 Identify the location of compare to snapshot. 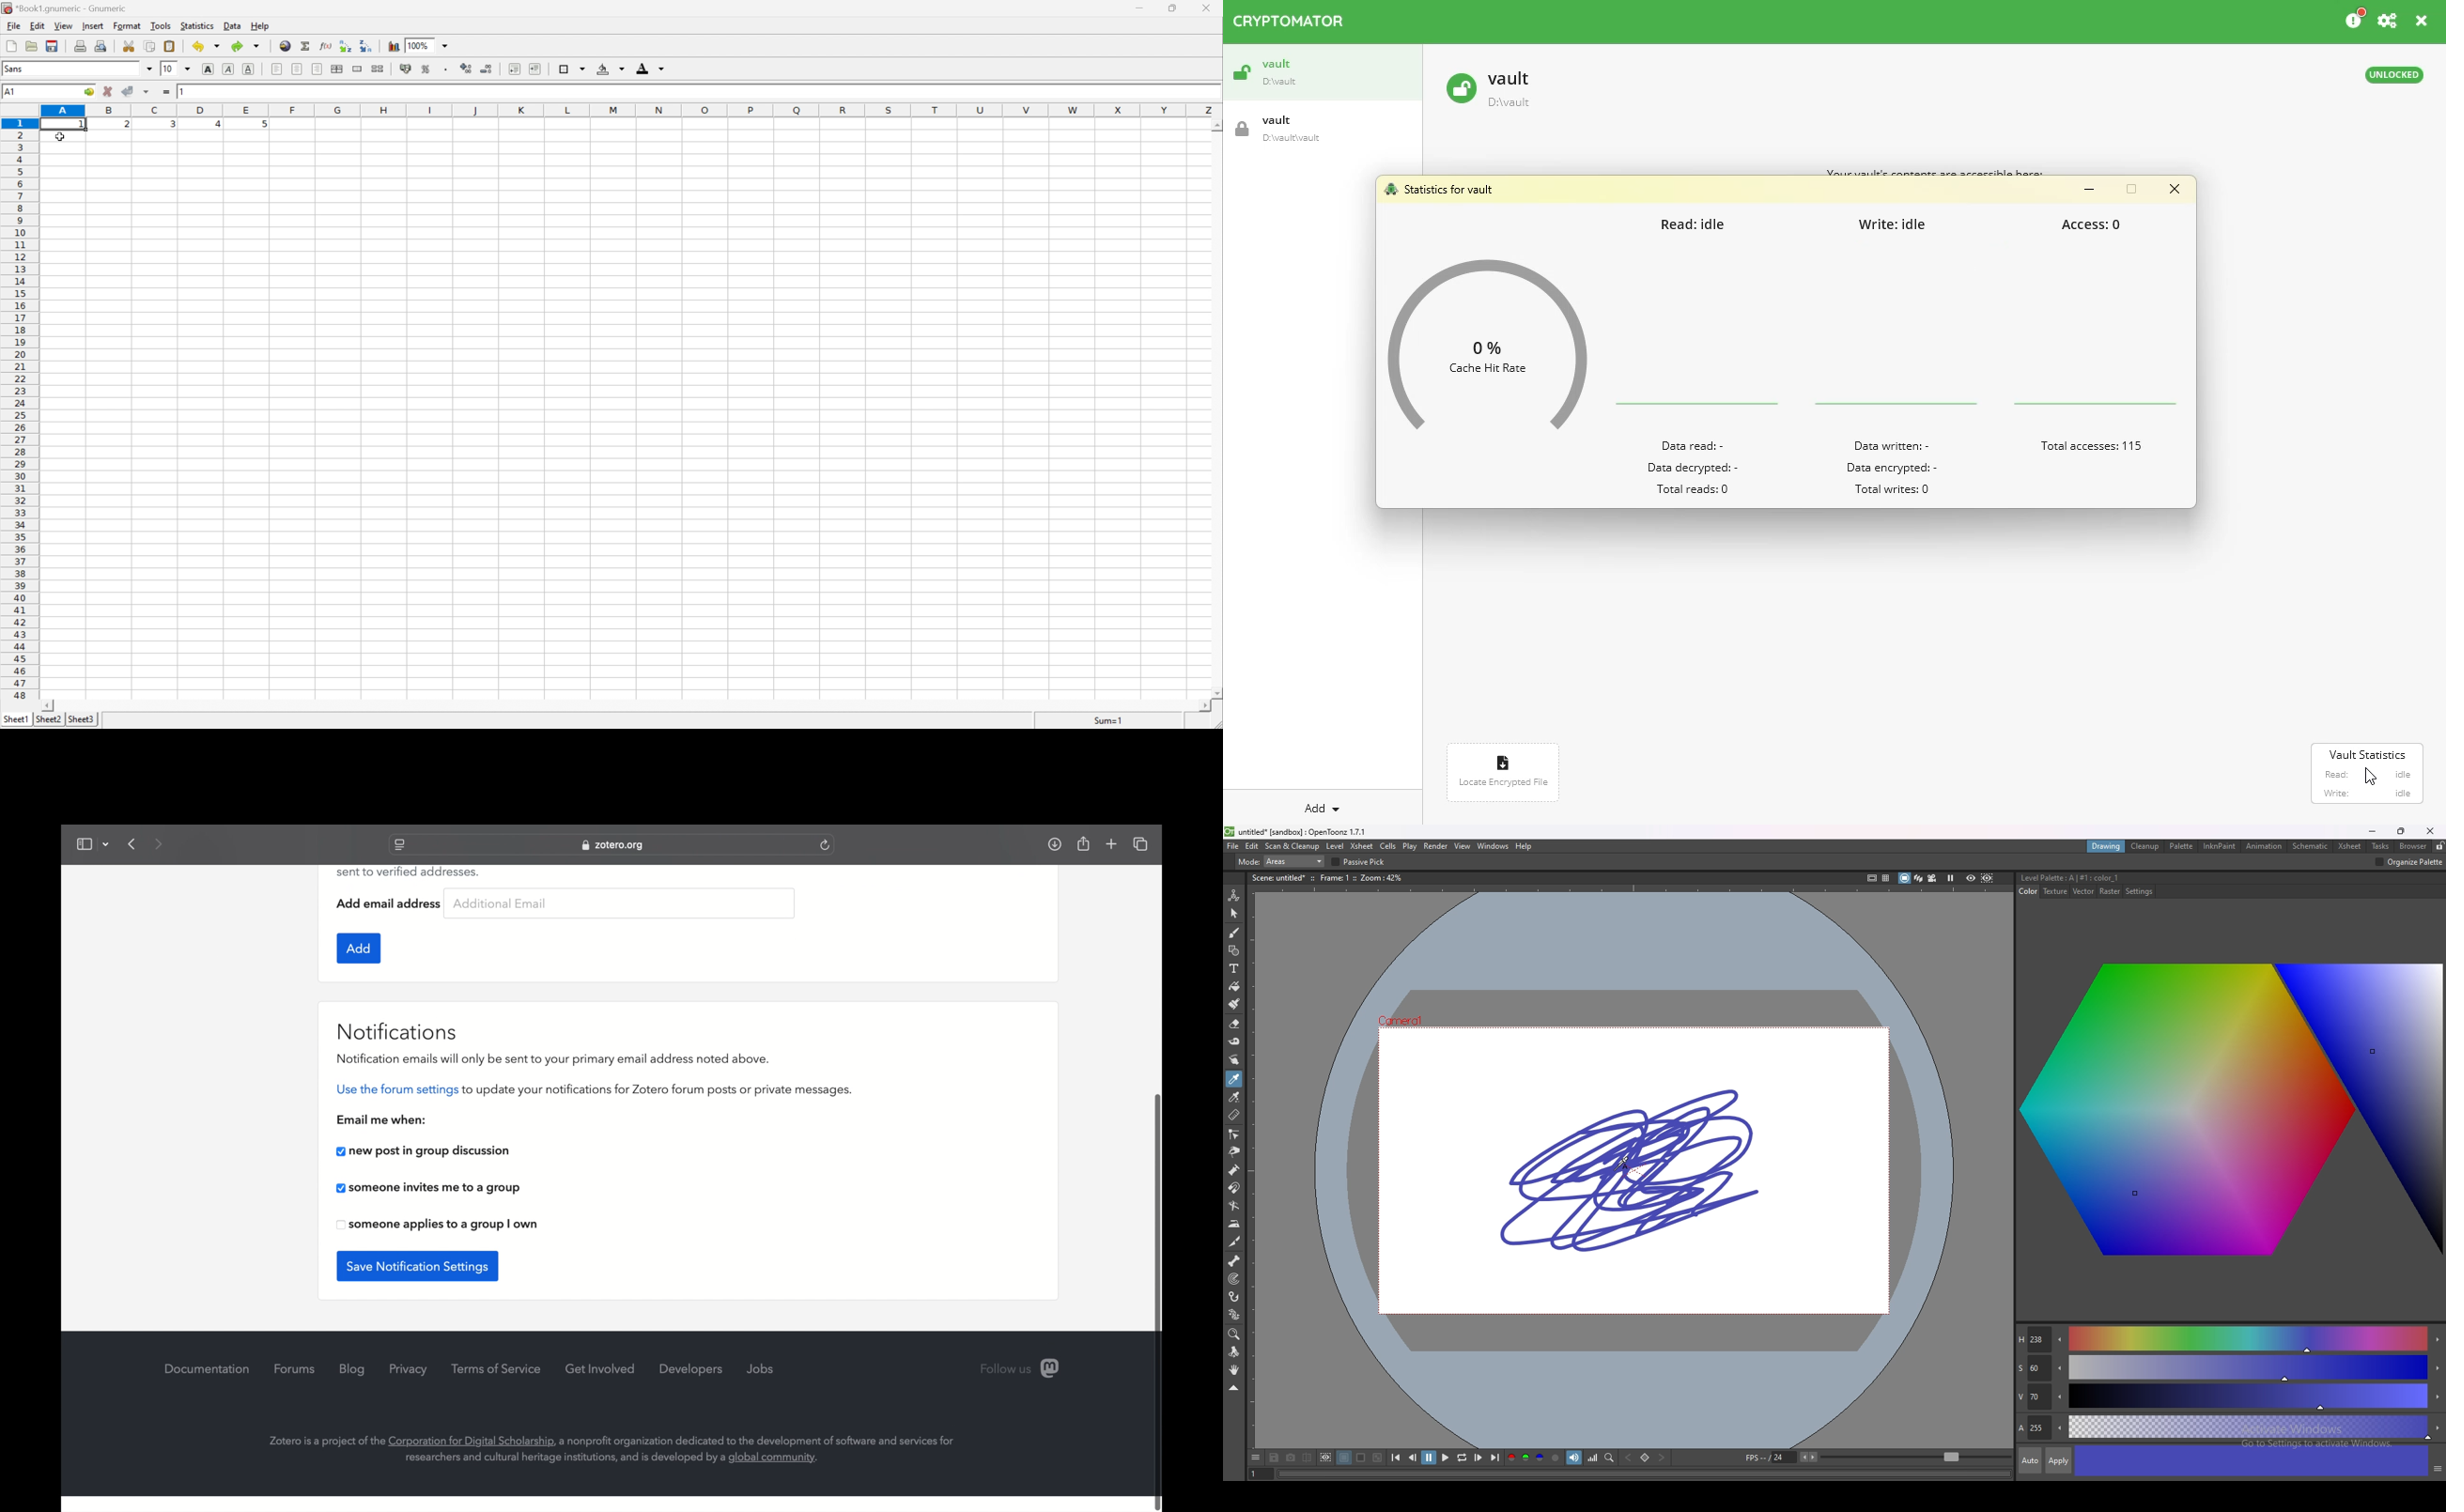
(1306, 1458).